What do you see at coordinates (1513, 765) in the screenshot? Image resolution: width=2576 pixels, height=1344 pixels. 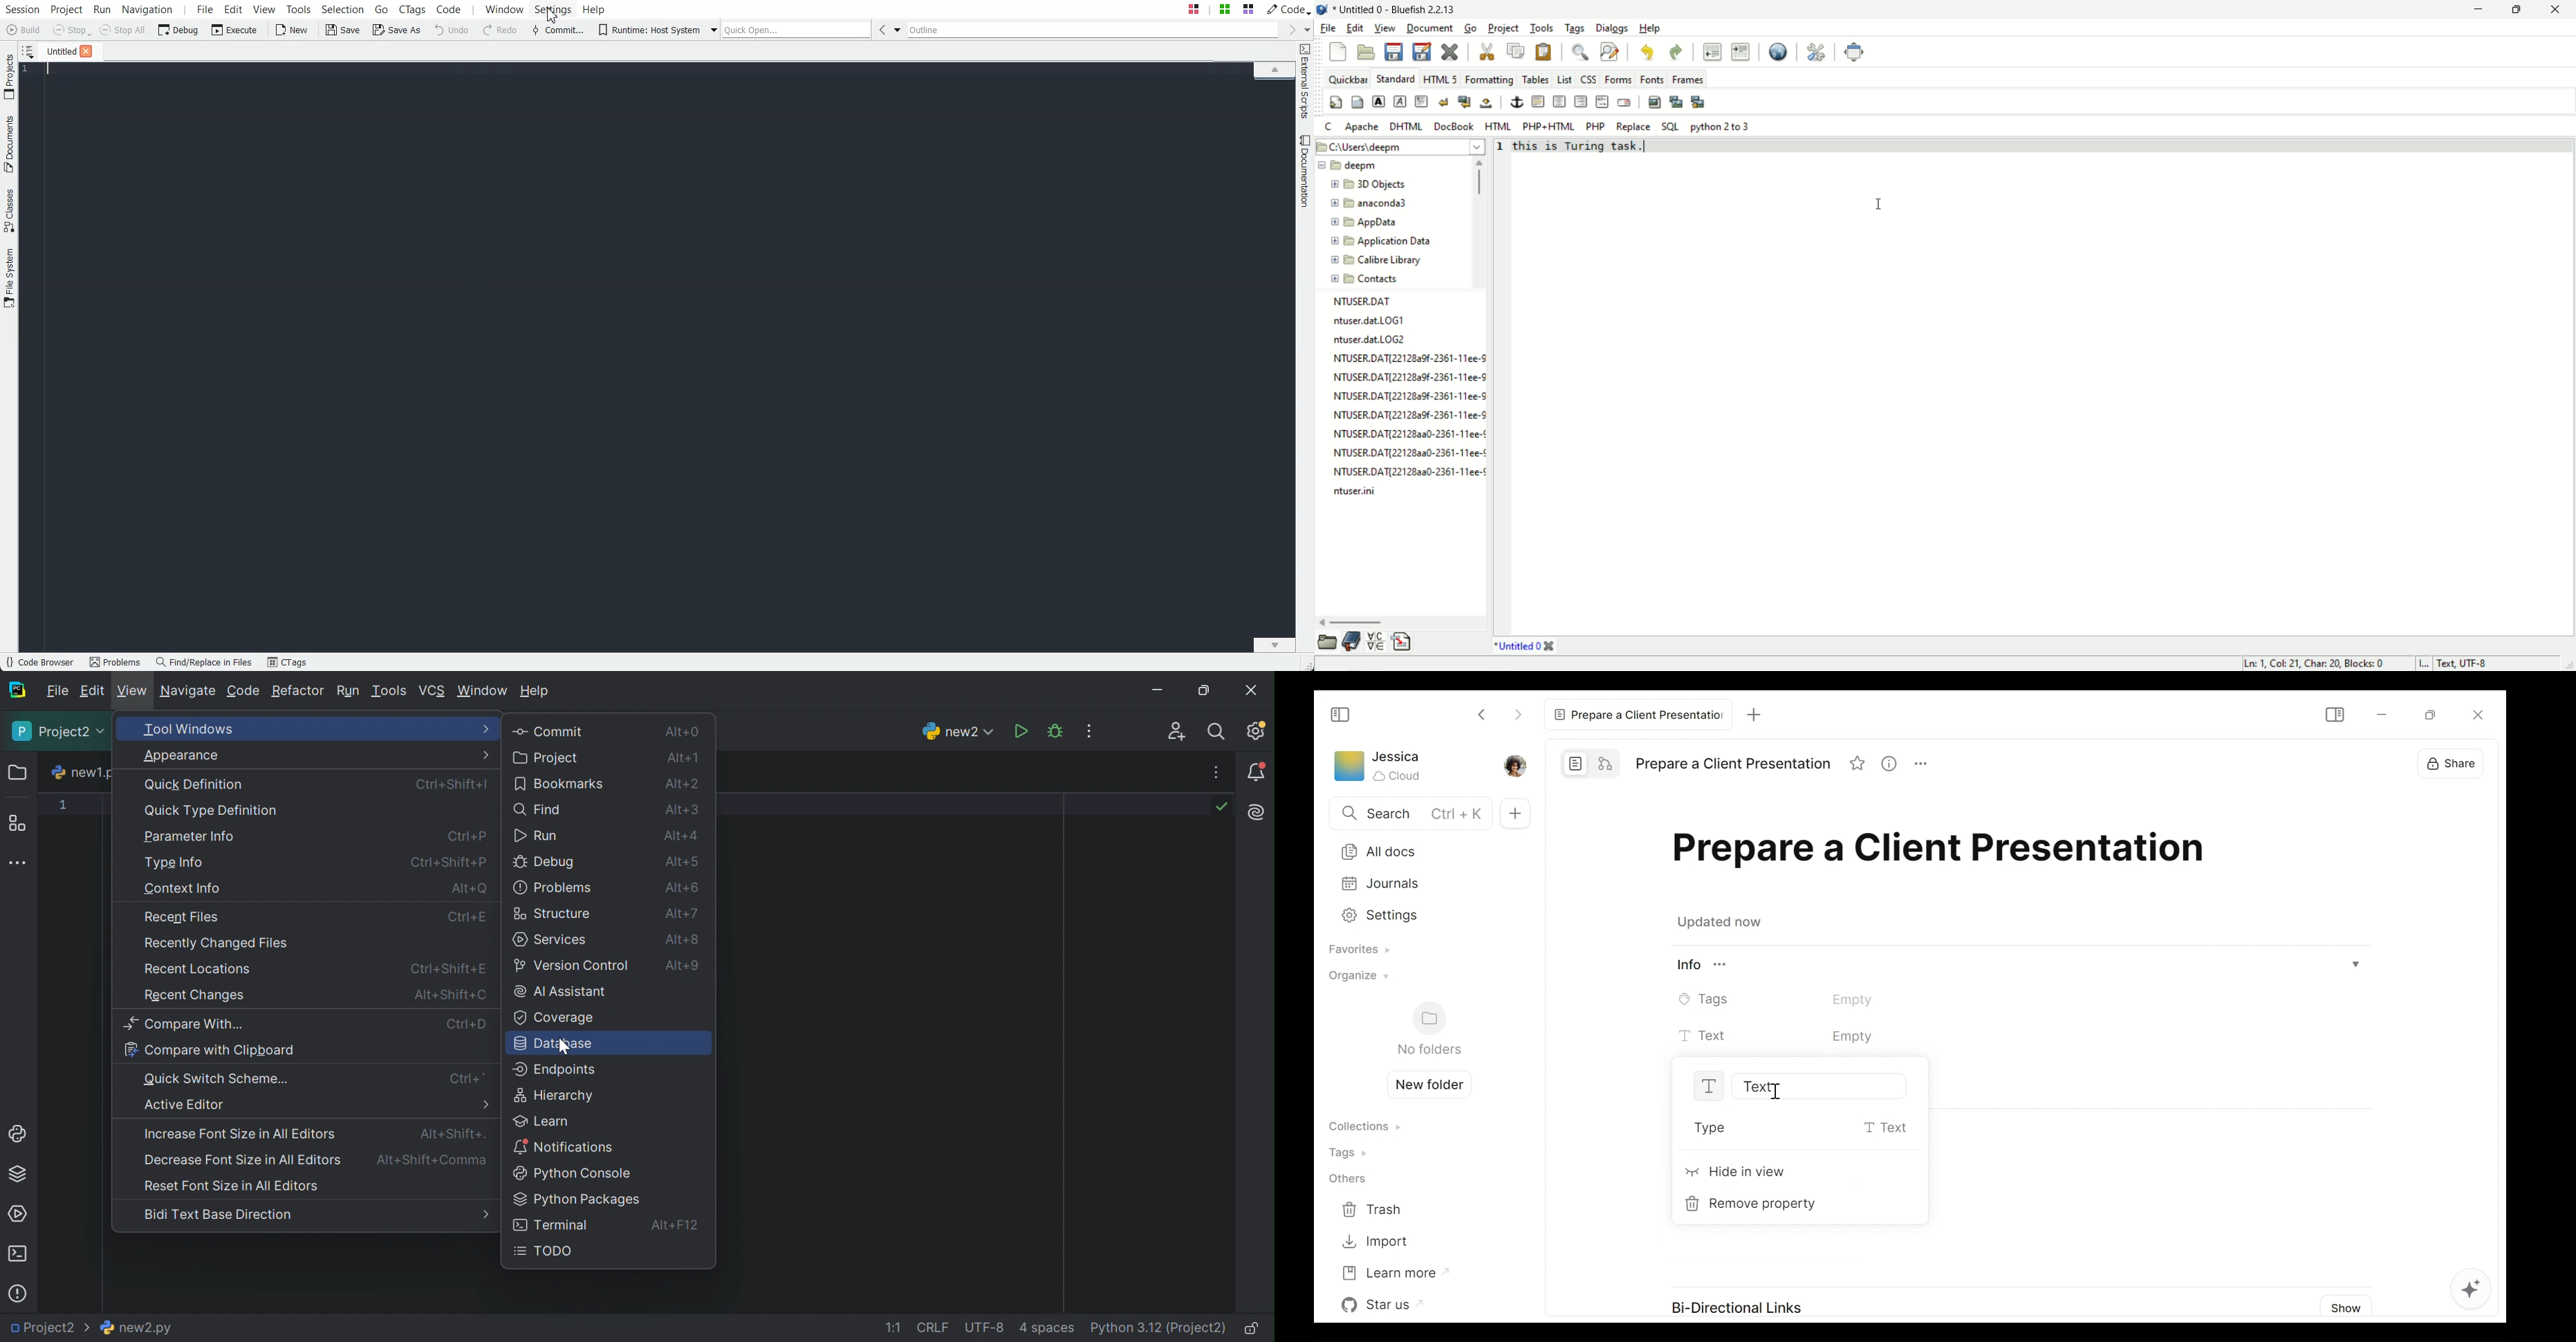 I see `Profile picture` at bounding box center [1513, 765].